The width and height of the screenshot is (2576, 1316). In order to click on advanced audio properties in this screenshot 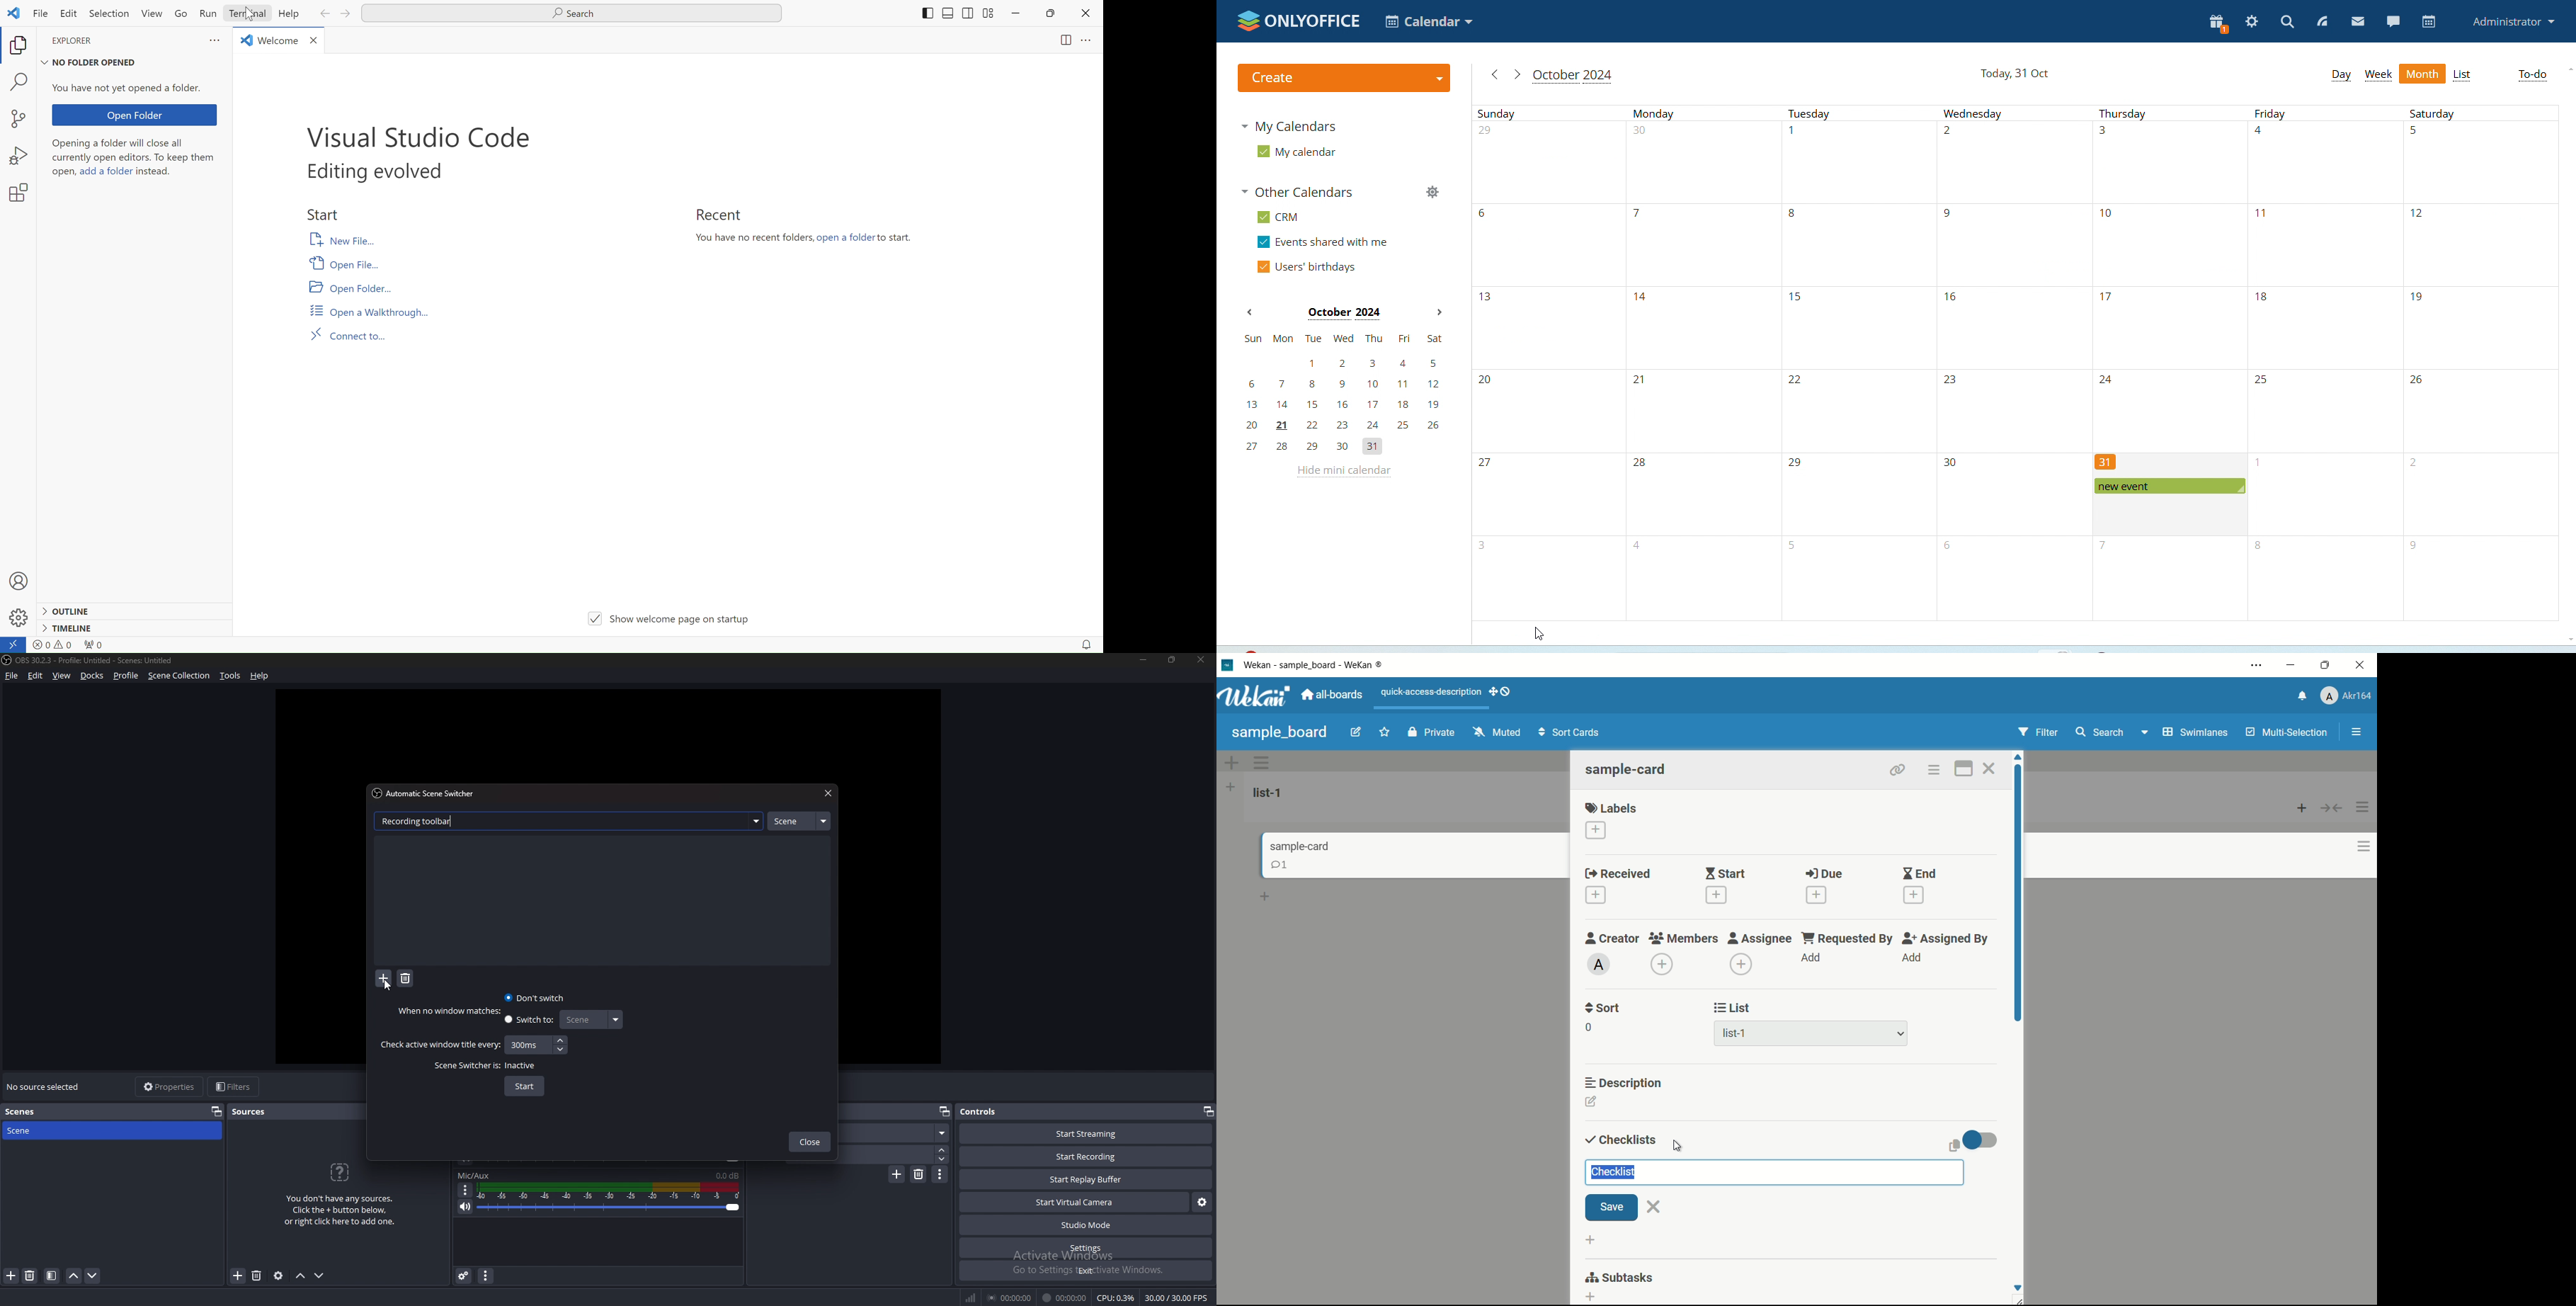, I will do `click(464, 1275)`.